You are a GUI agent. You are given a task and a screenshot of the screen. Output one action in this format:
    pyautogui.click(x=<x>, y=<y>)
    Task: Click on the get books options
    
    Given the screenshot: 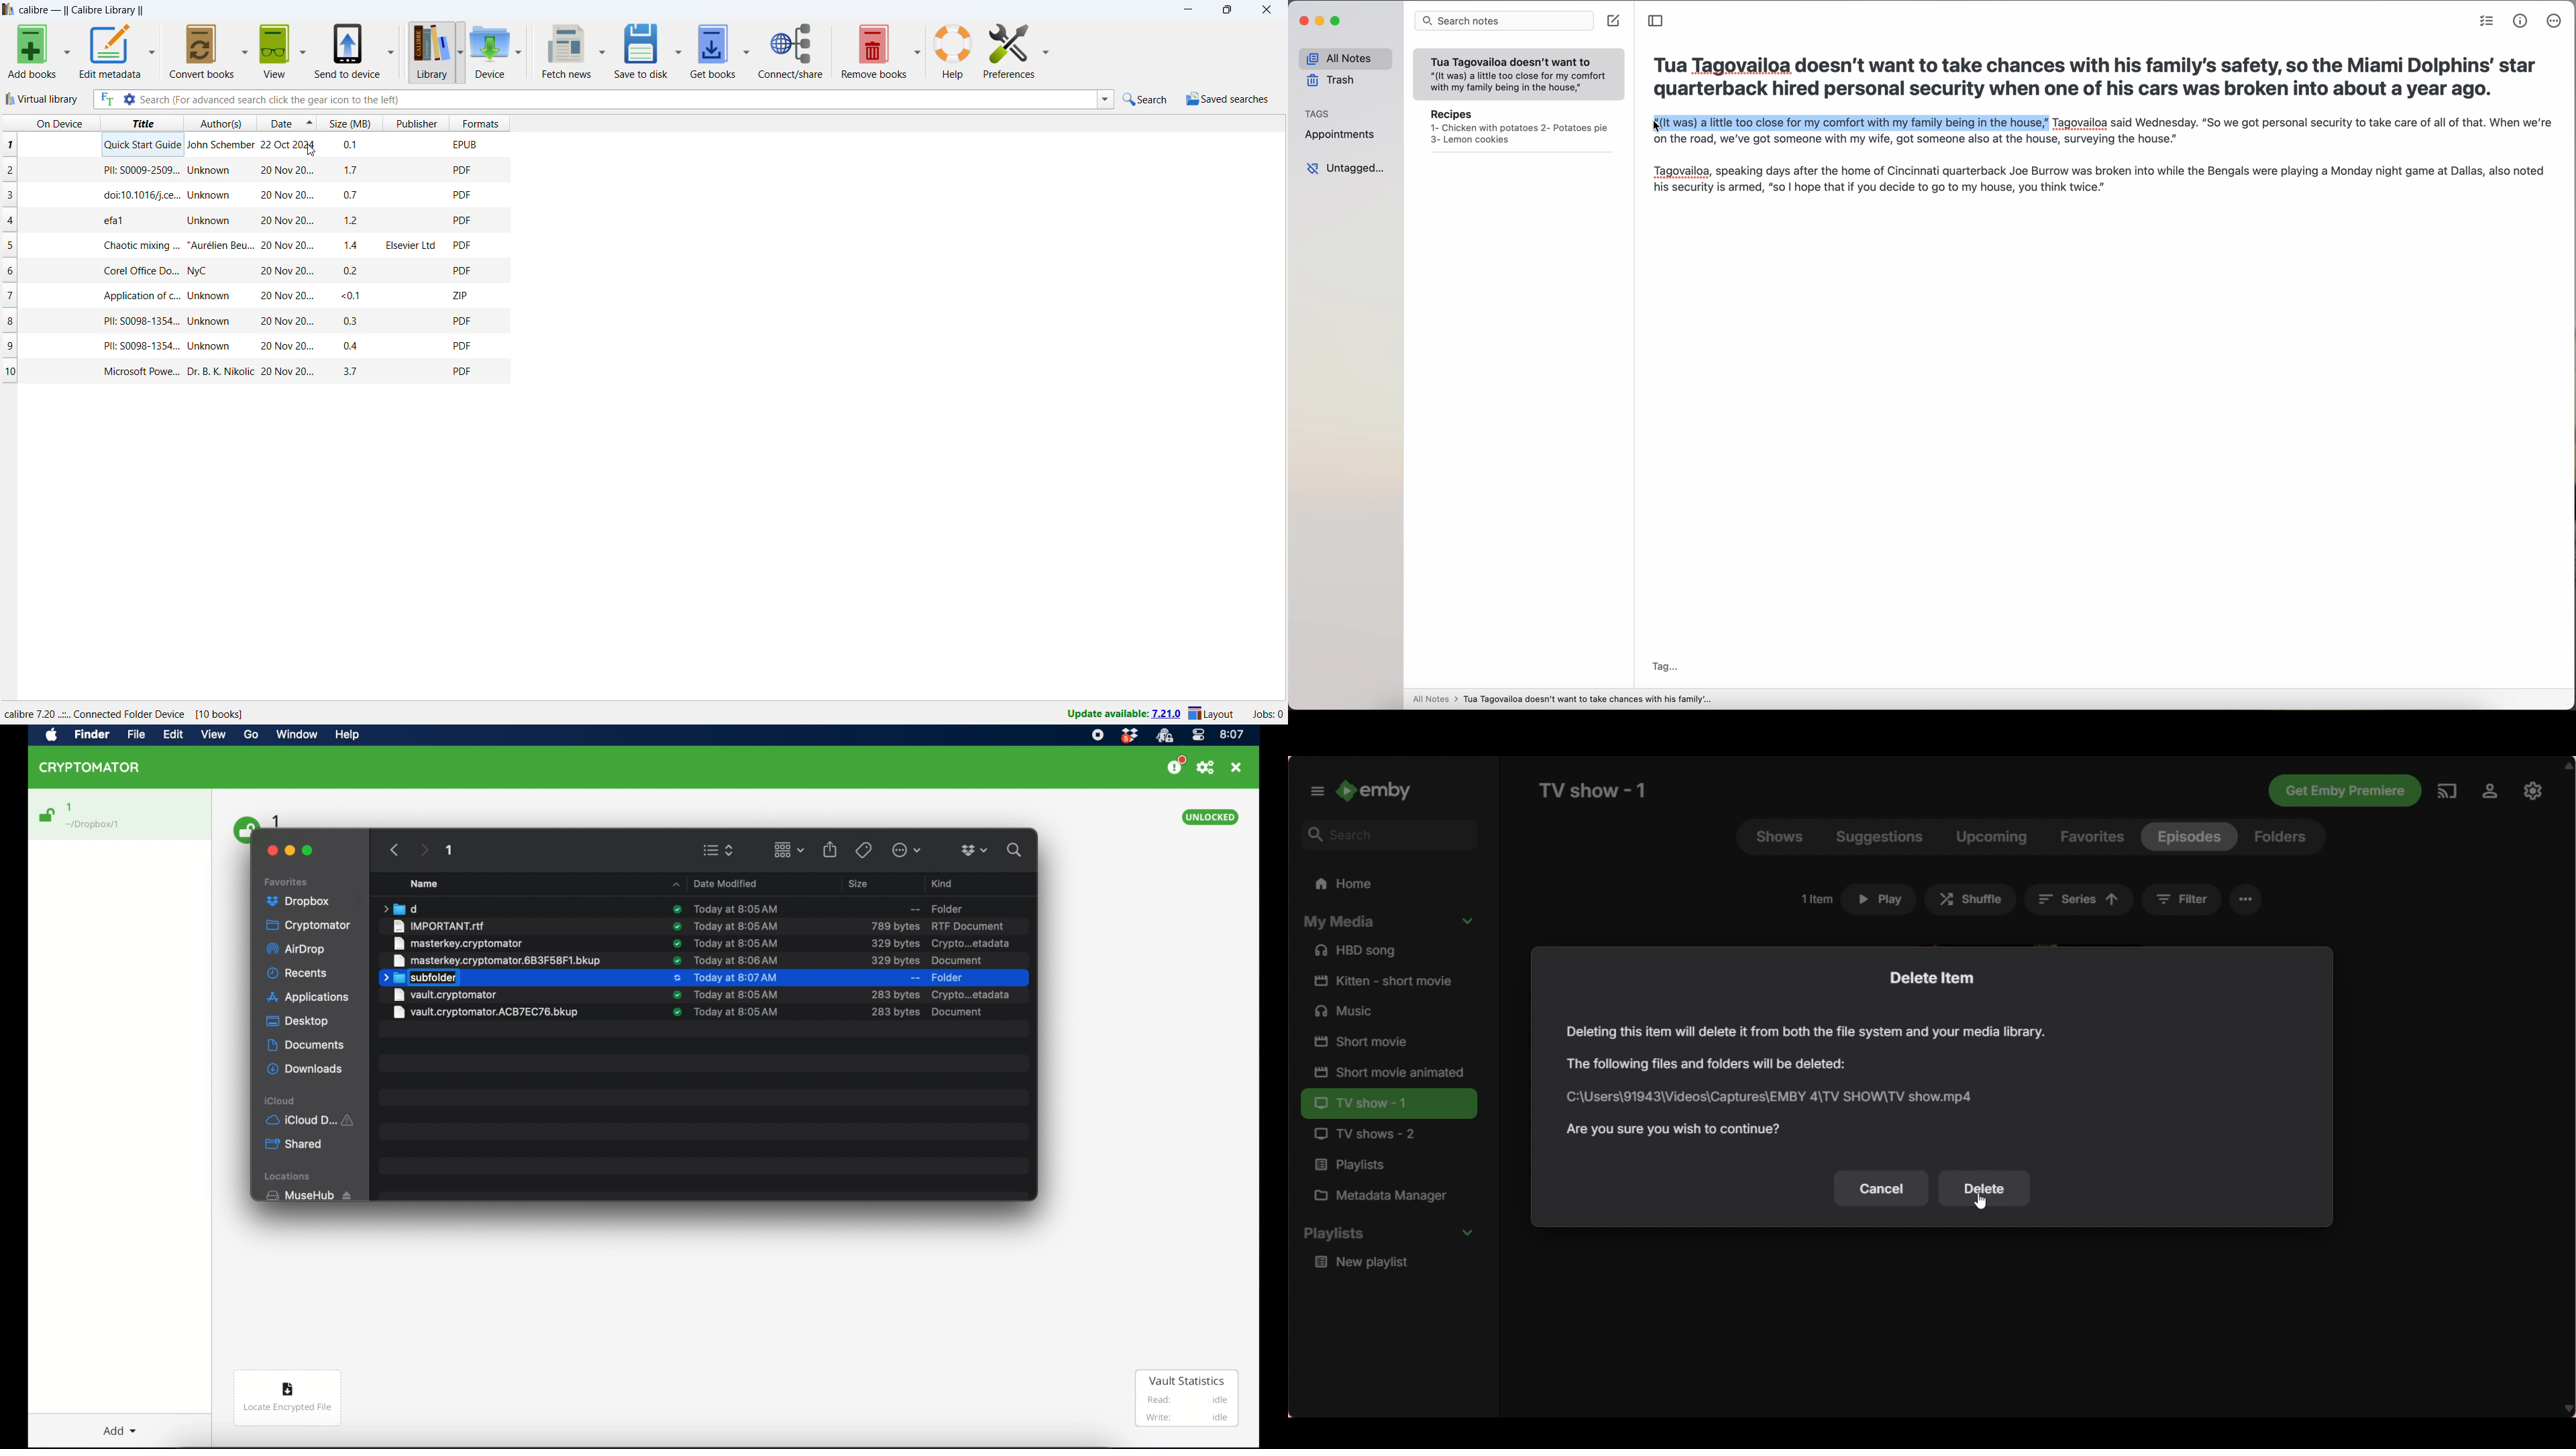 What is the action you would take?
    pyautogui.click(x=746, y=51)
    